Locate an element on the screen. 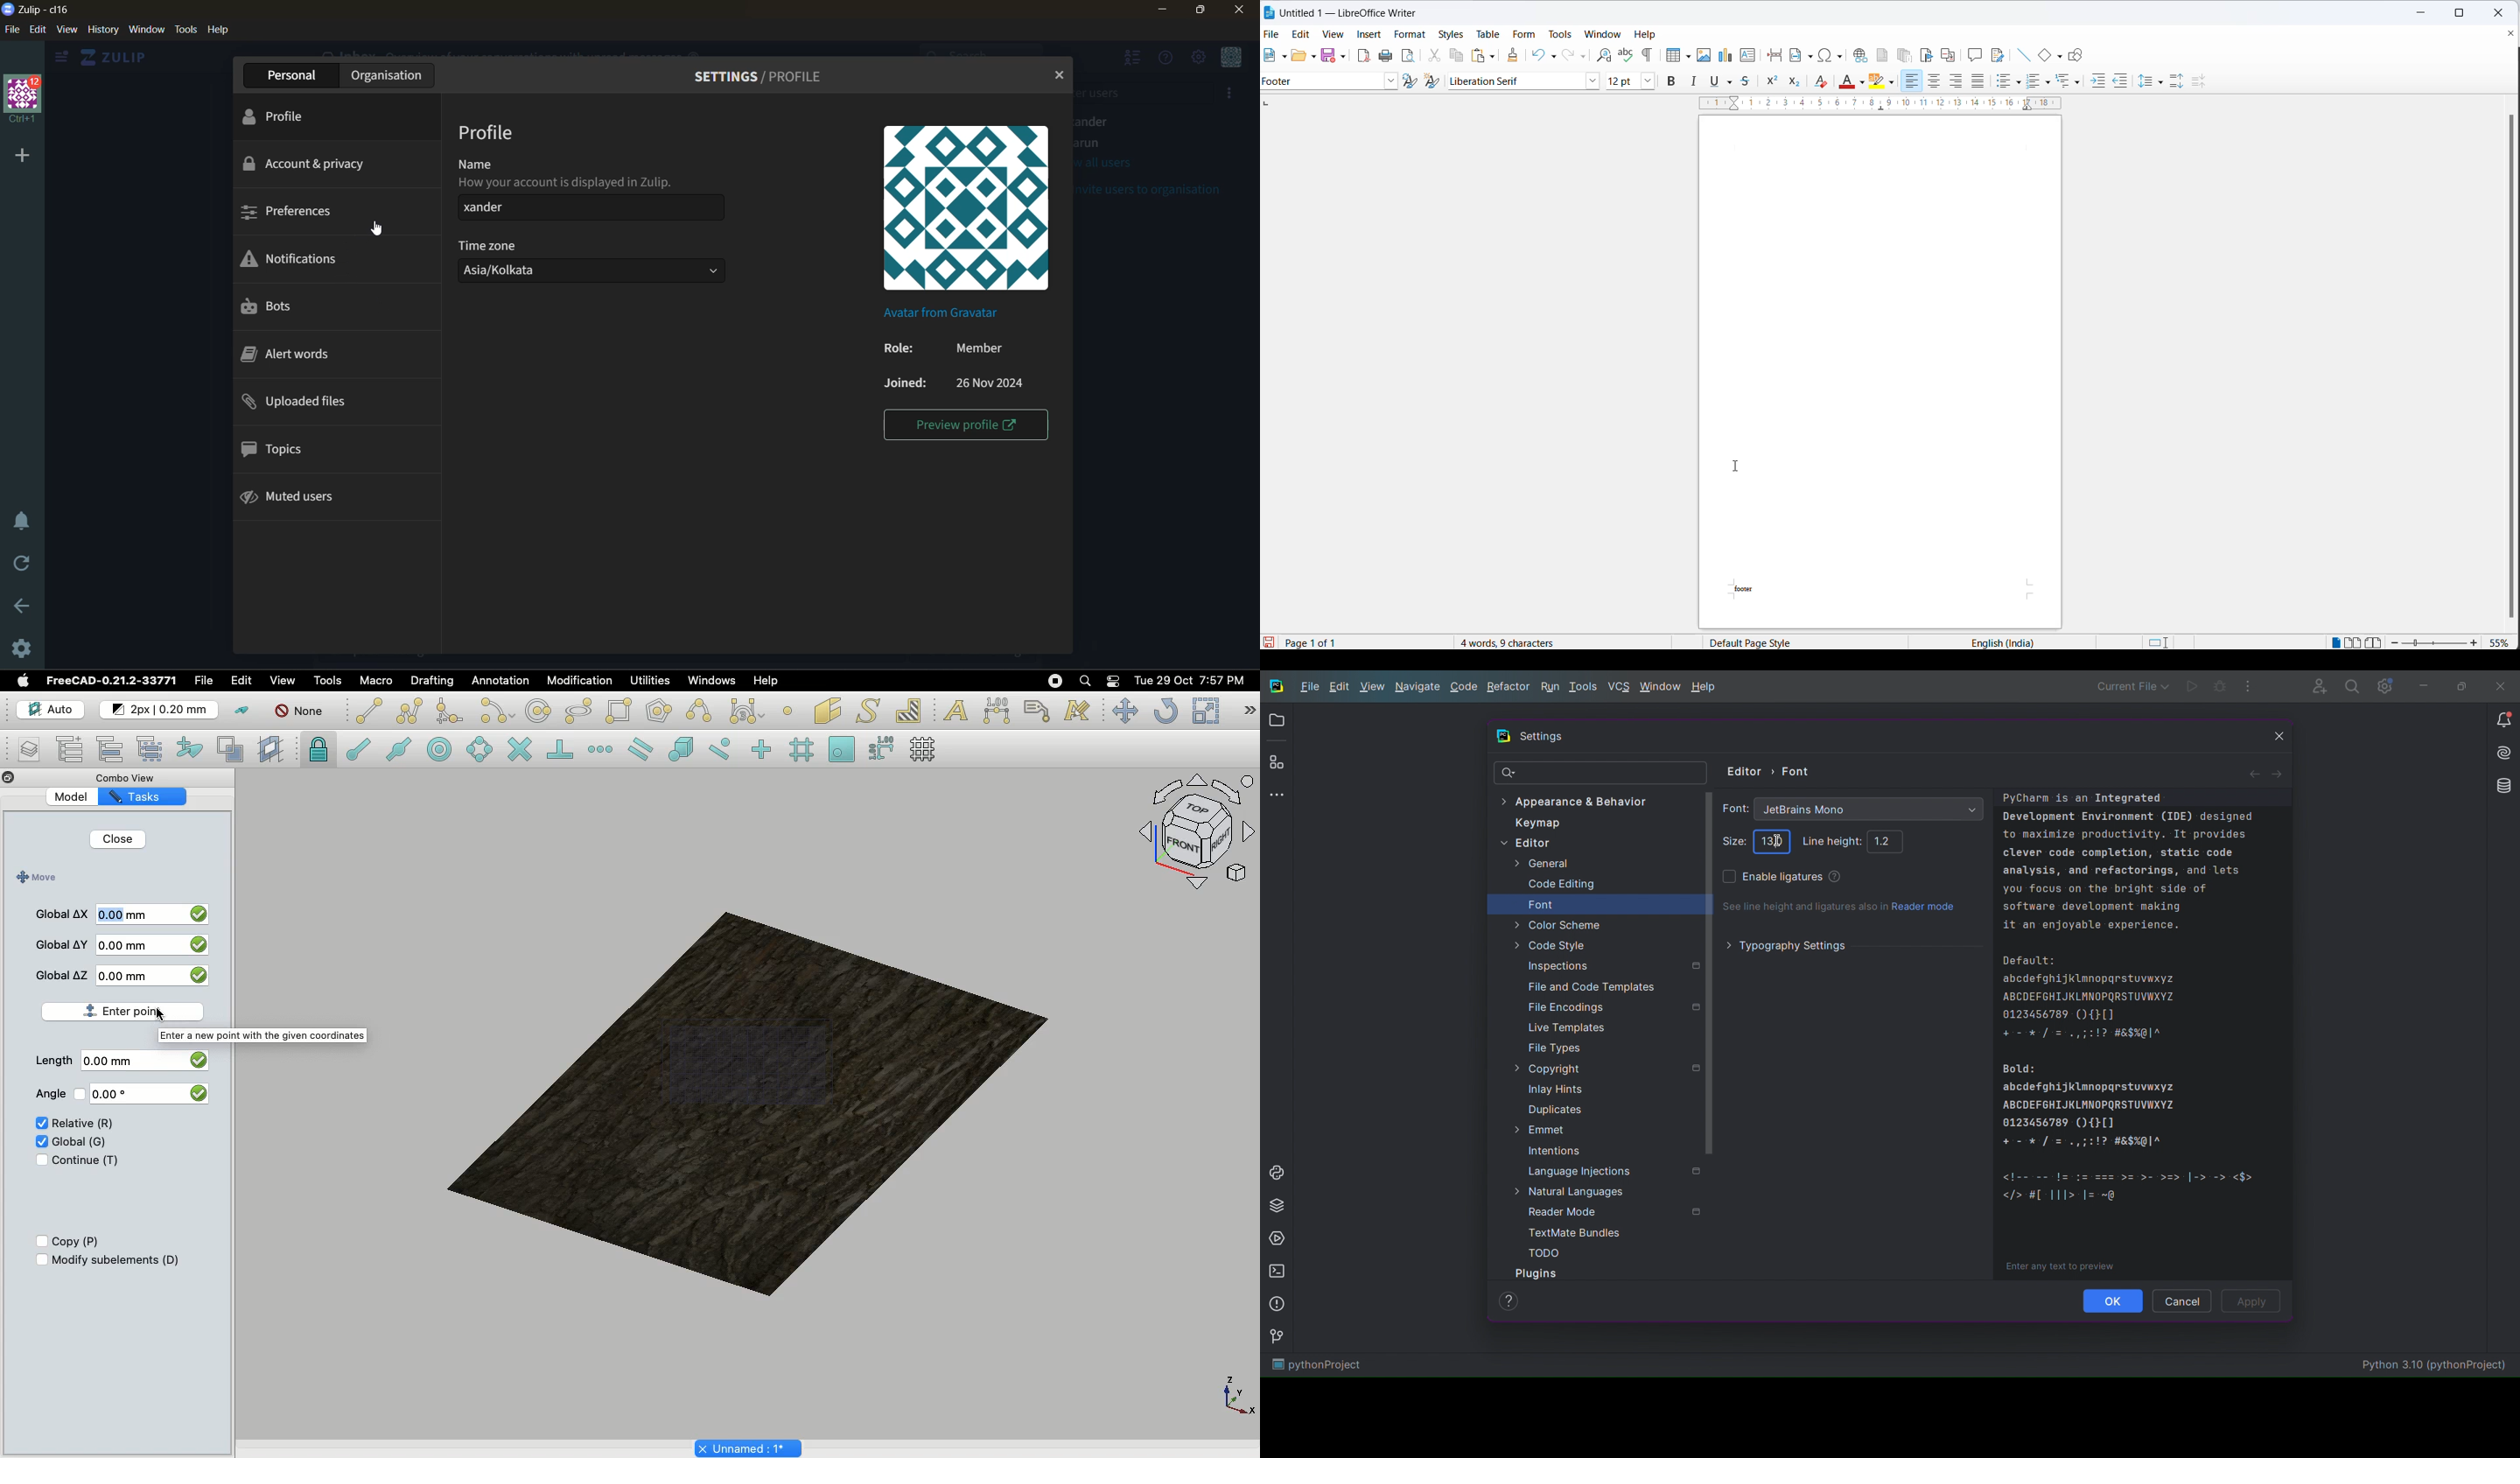 Image resolution: width=2520 pixels, height=1484 pixels. undo is located at coordinates (1536, 55).